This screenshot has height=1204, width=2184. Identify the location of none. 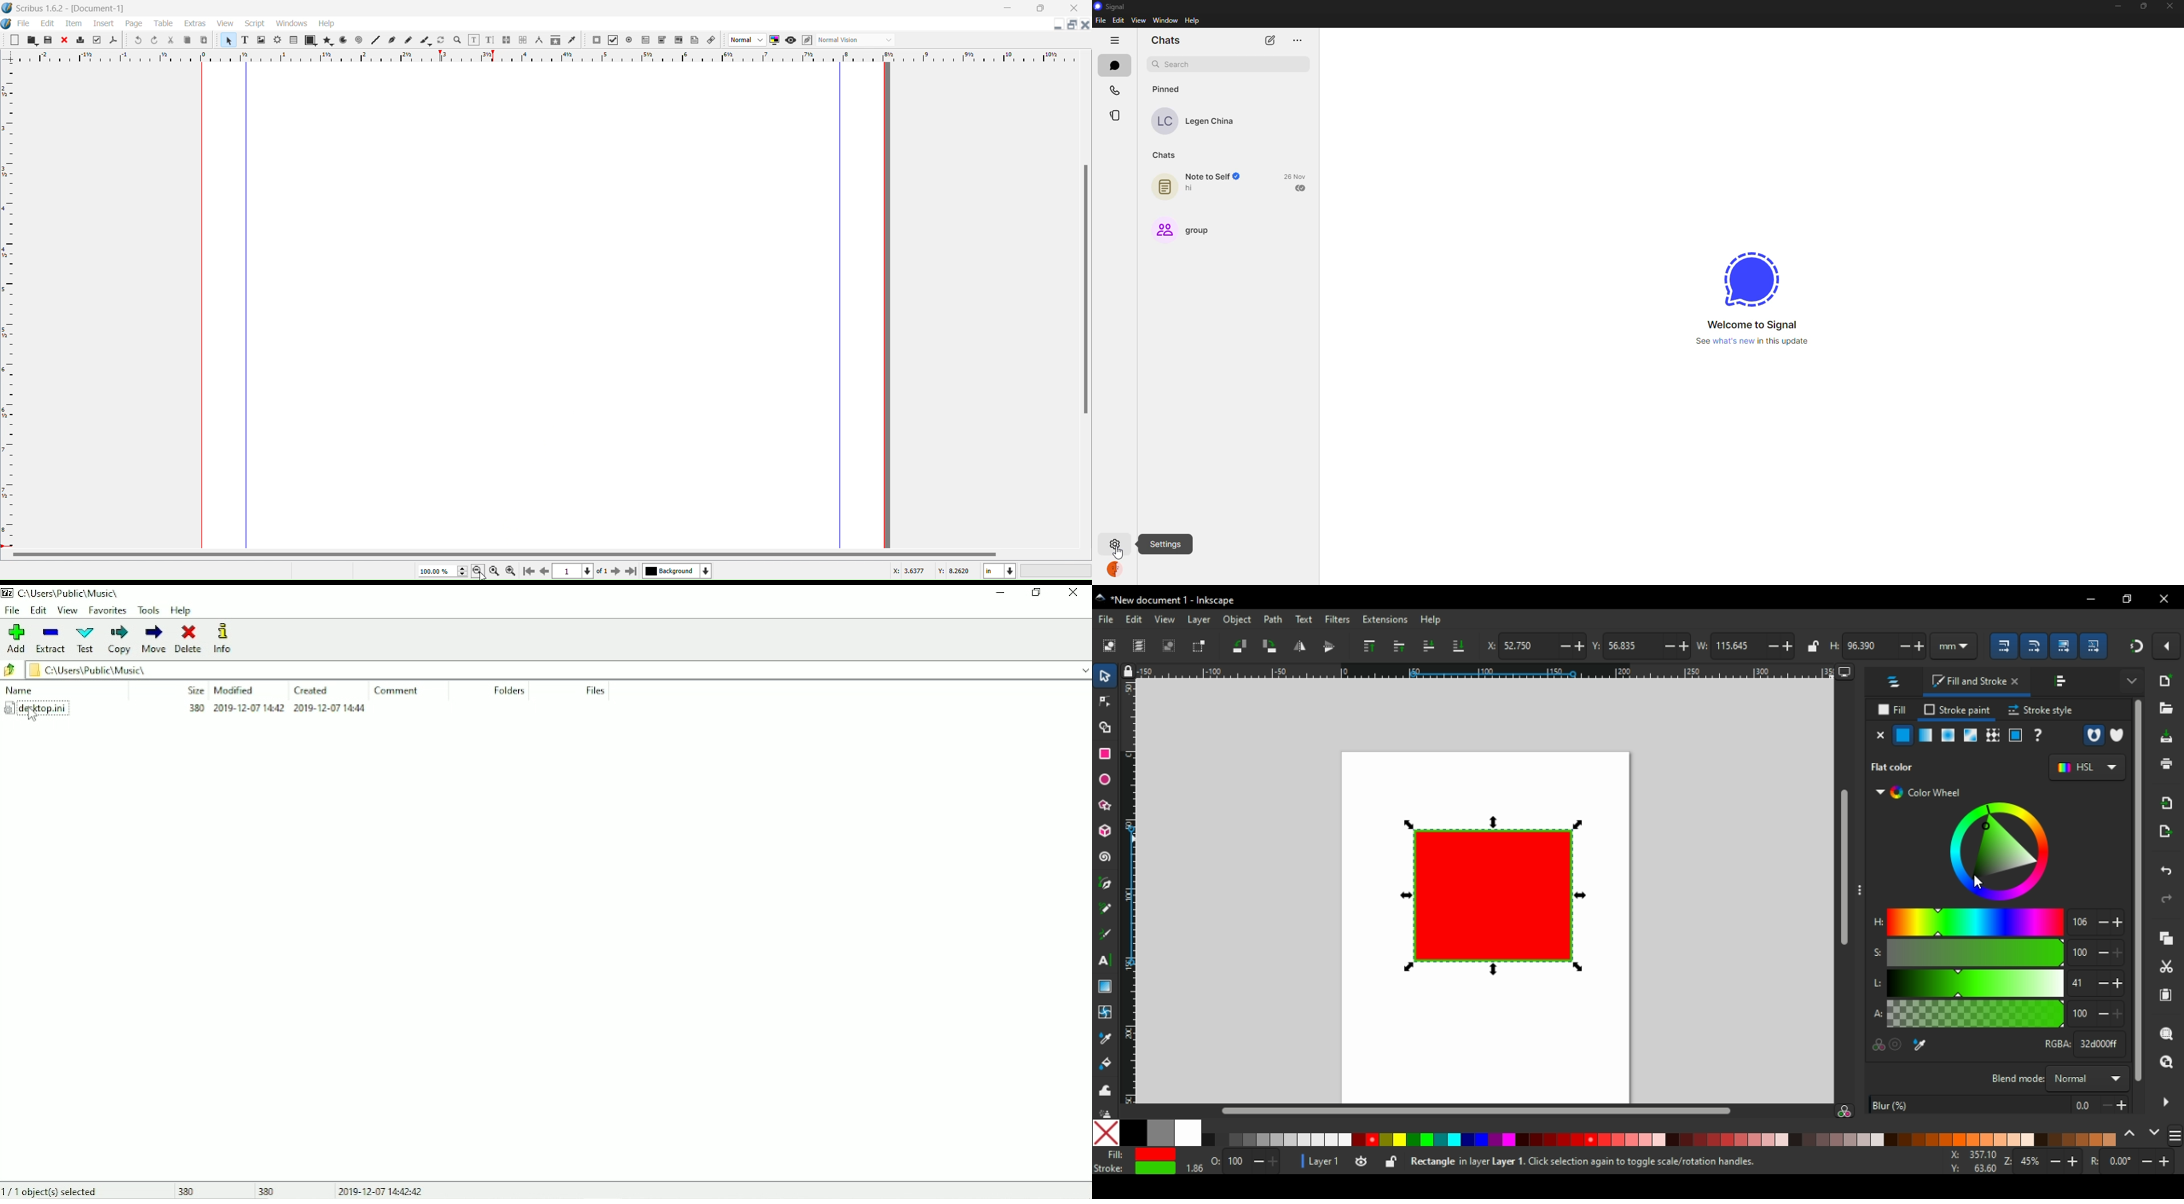
(1880, 735).